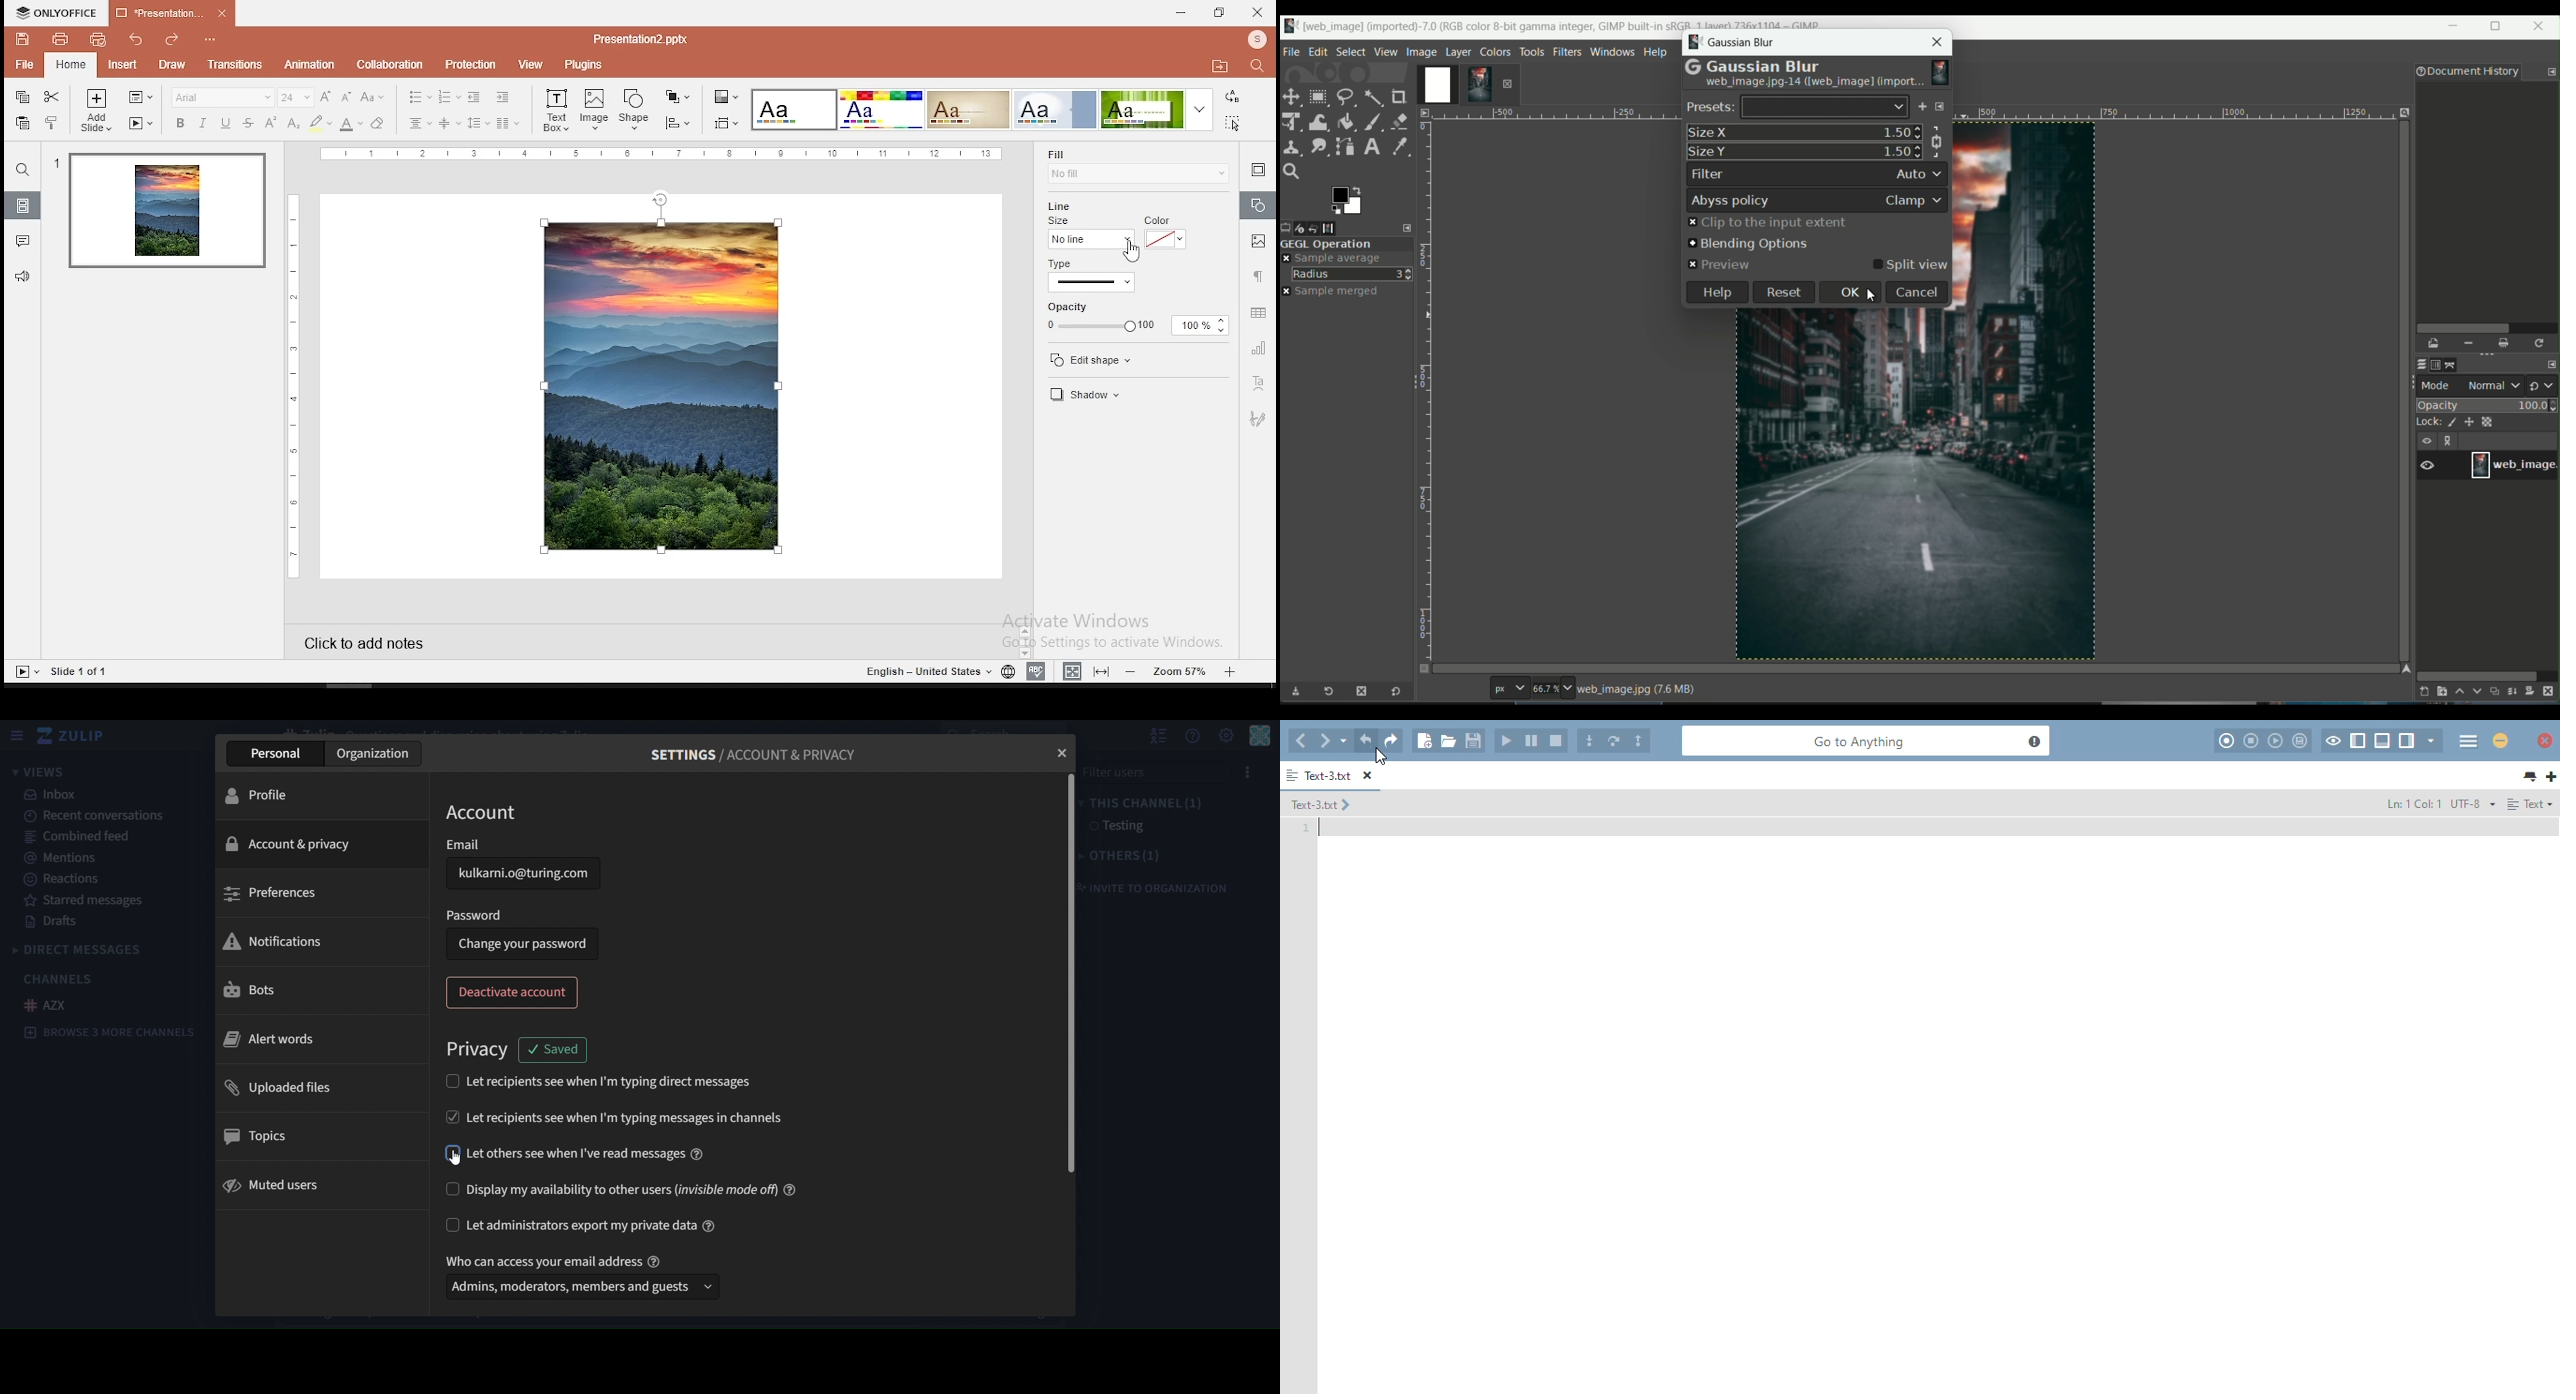 The width and height of the screenshot is (2576, 1400). I want to click on find, so click(24, 171).